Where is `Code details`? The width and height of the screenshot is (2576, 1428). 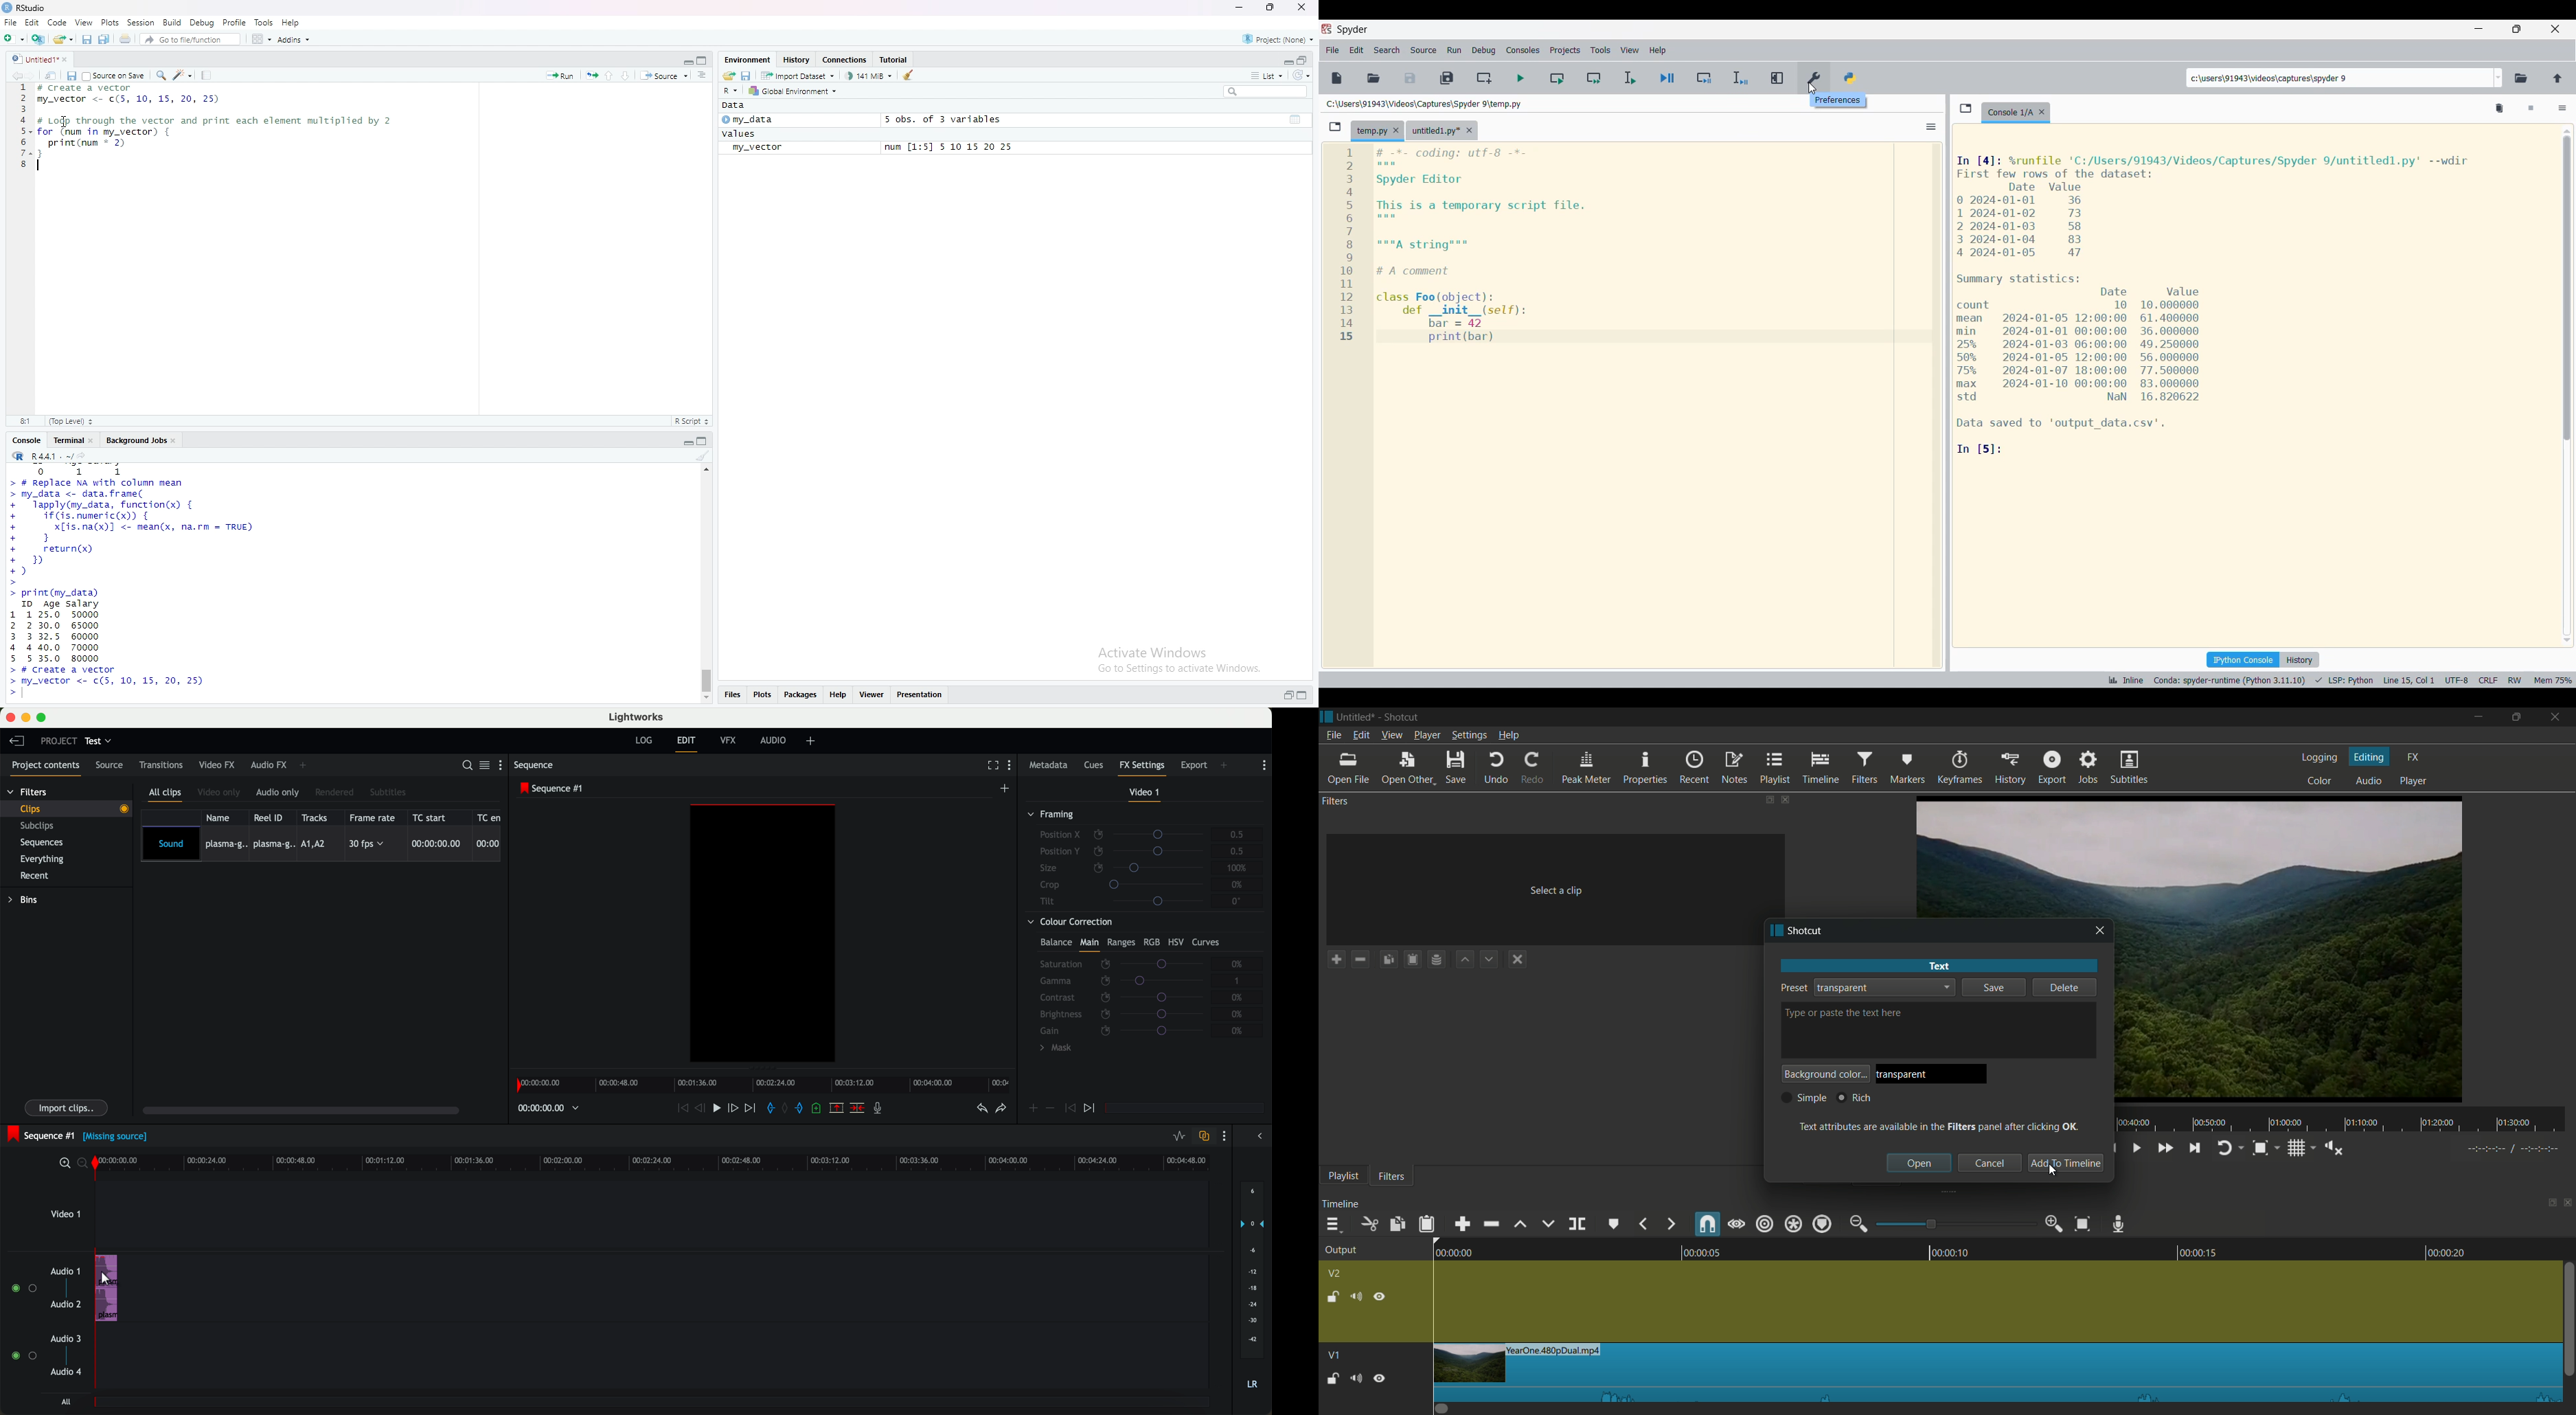 Code details is located at coordinates (2244, 307).